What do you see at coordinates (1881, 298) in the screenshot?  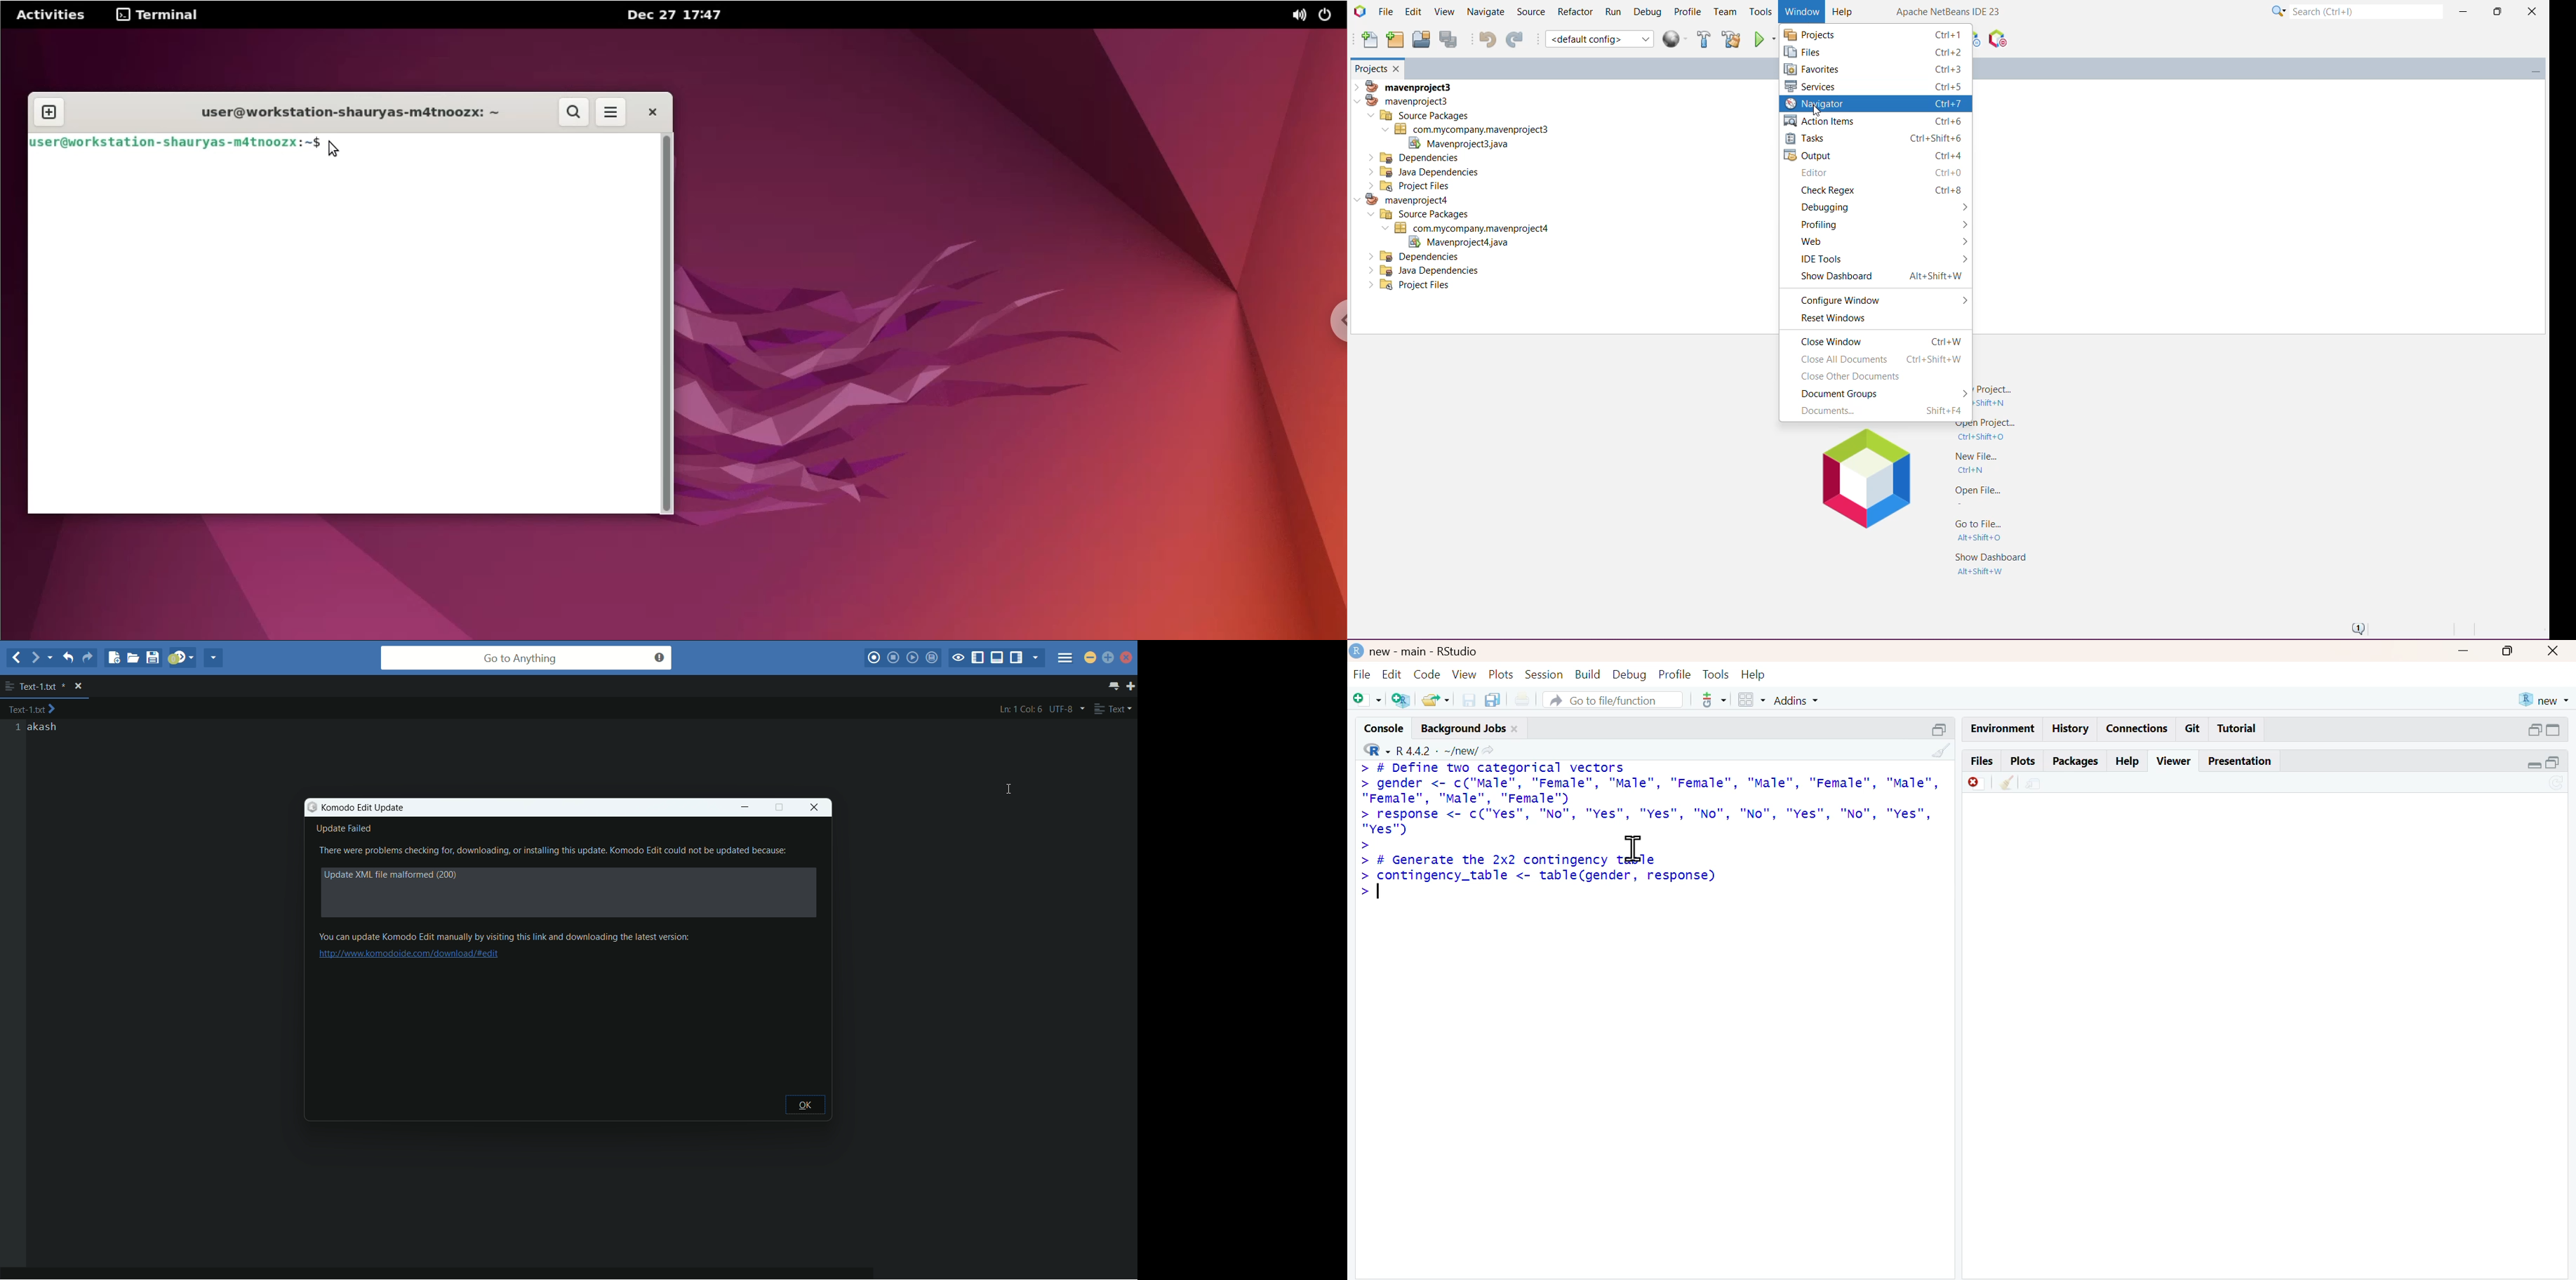 I see `Configure Window` at bounding box center [1881, 298].